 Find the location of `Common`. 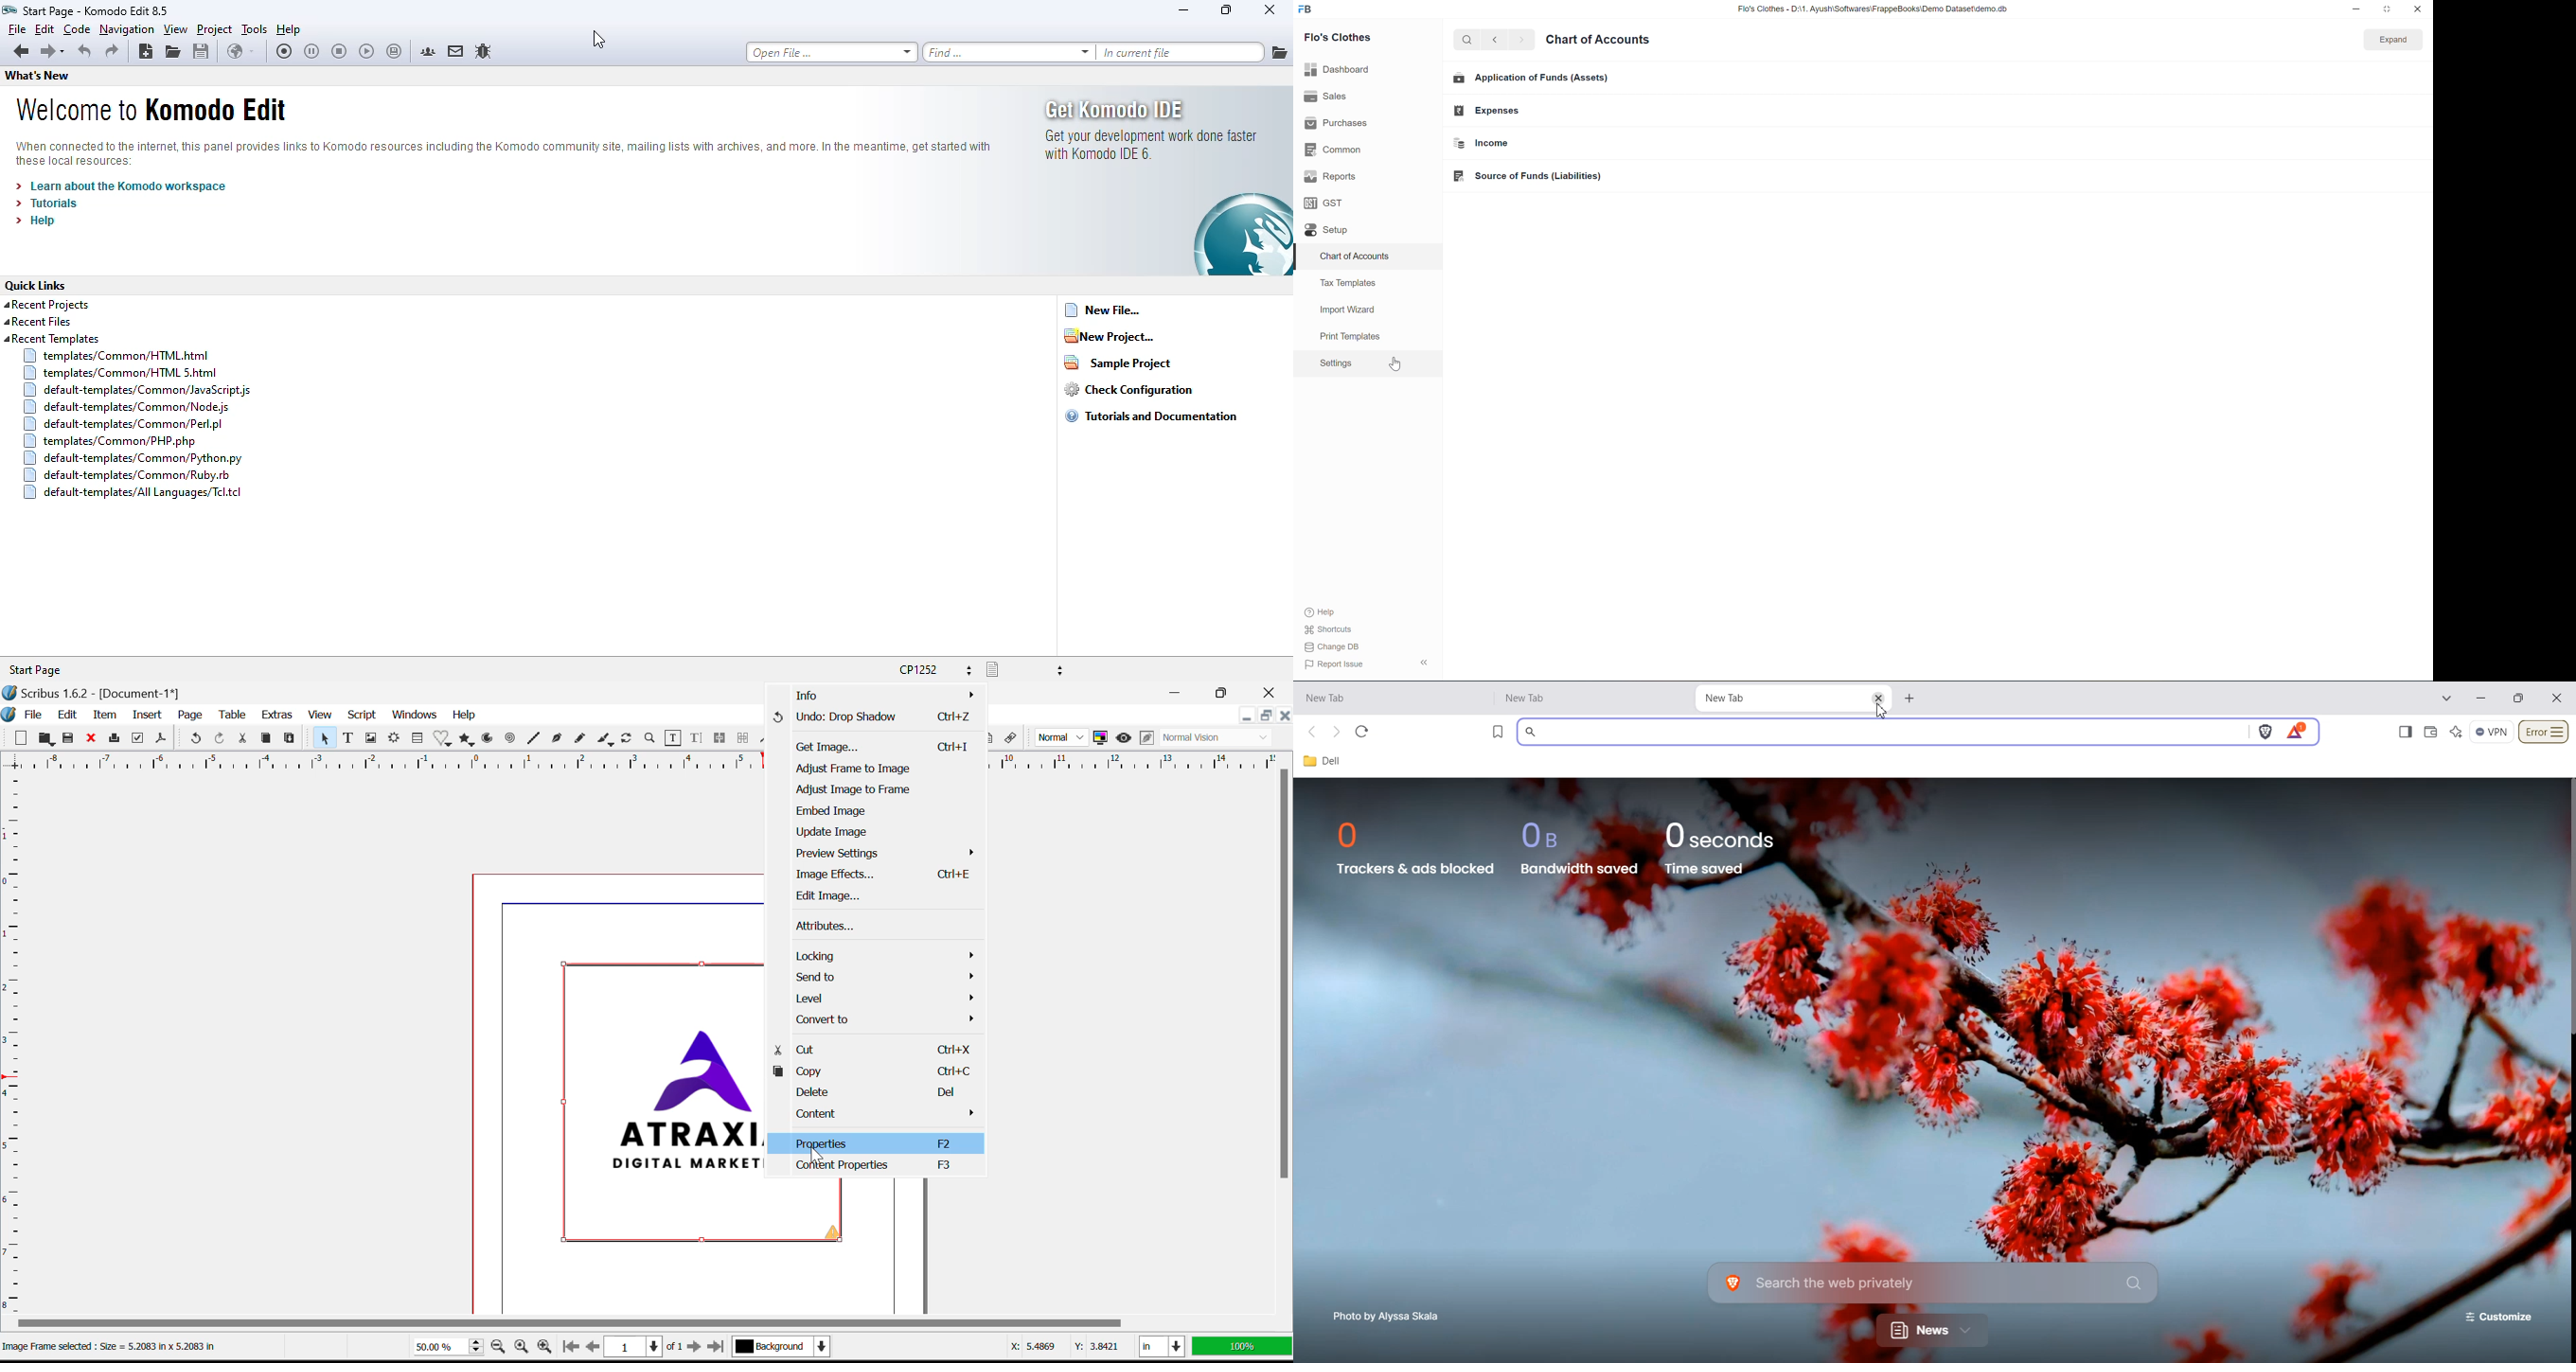

Common is located at coordinates (1332, 150).